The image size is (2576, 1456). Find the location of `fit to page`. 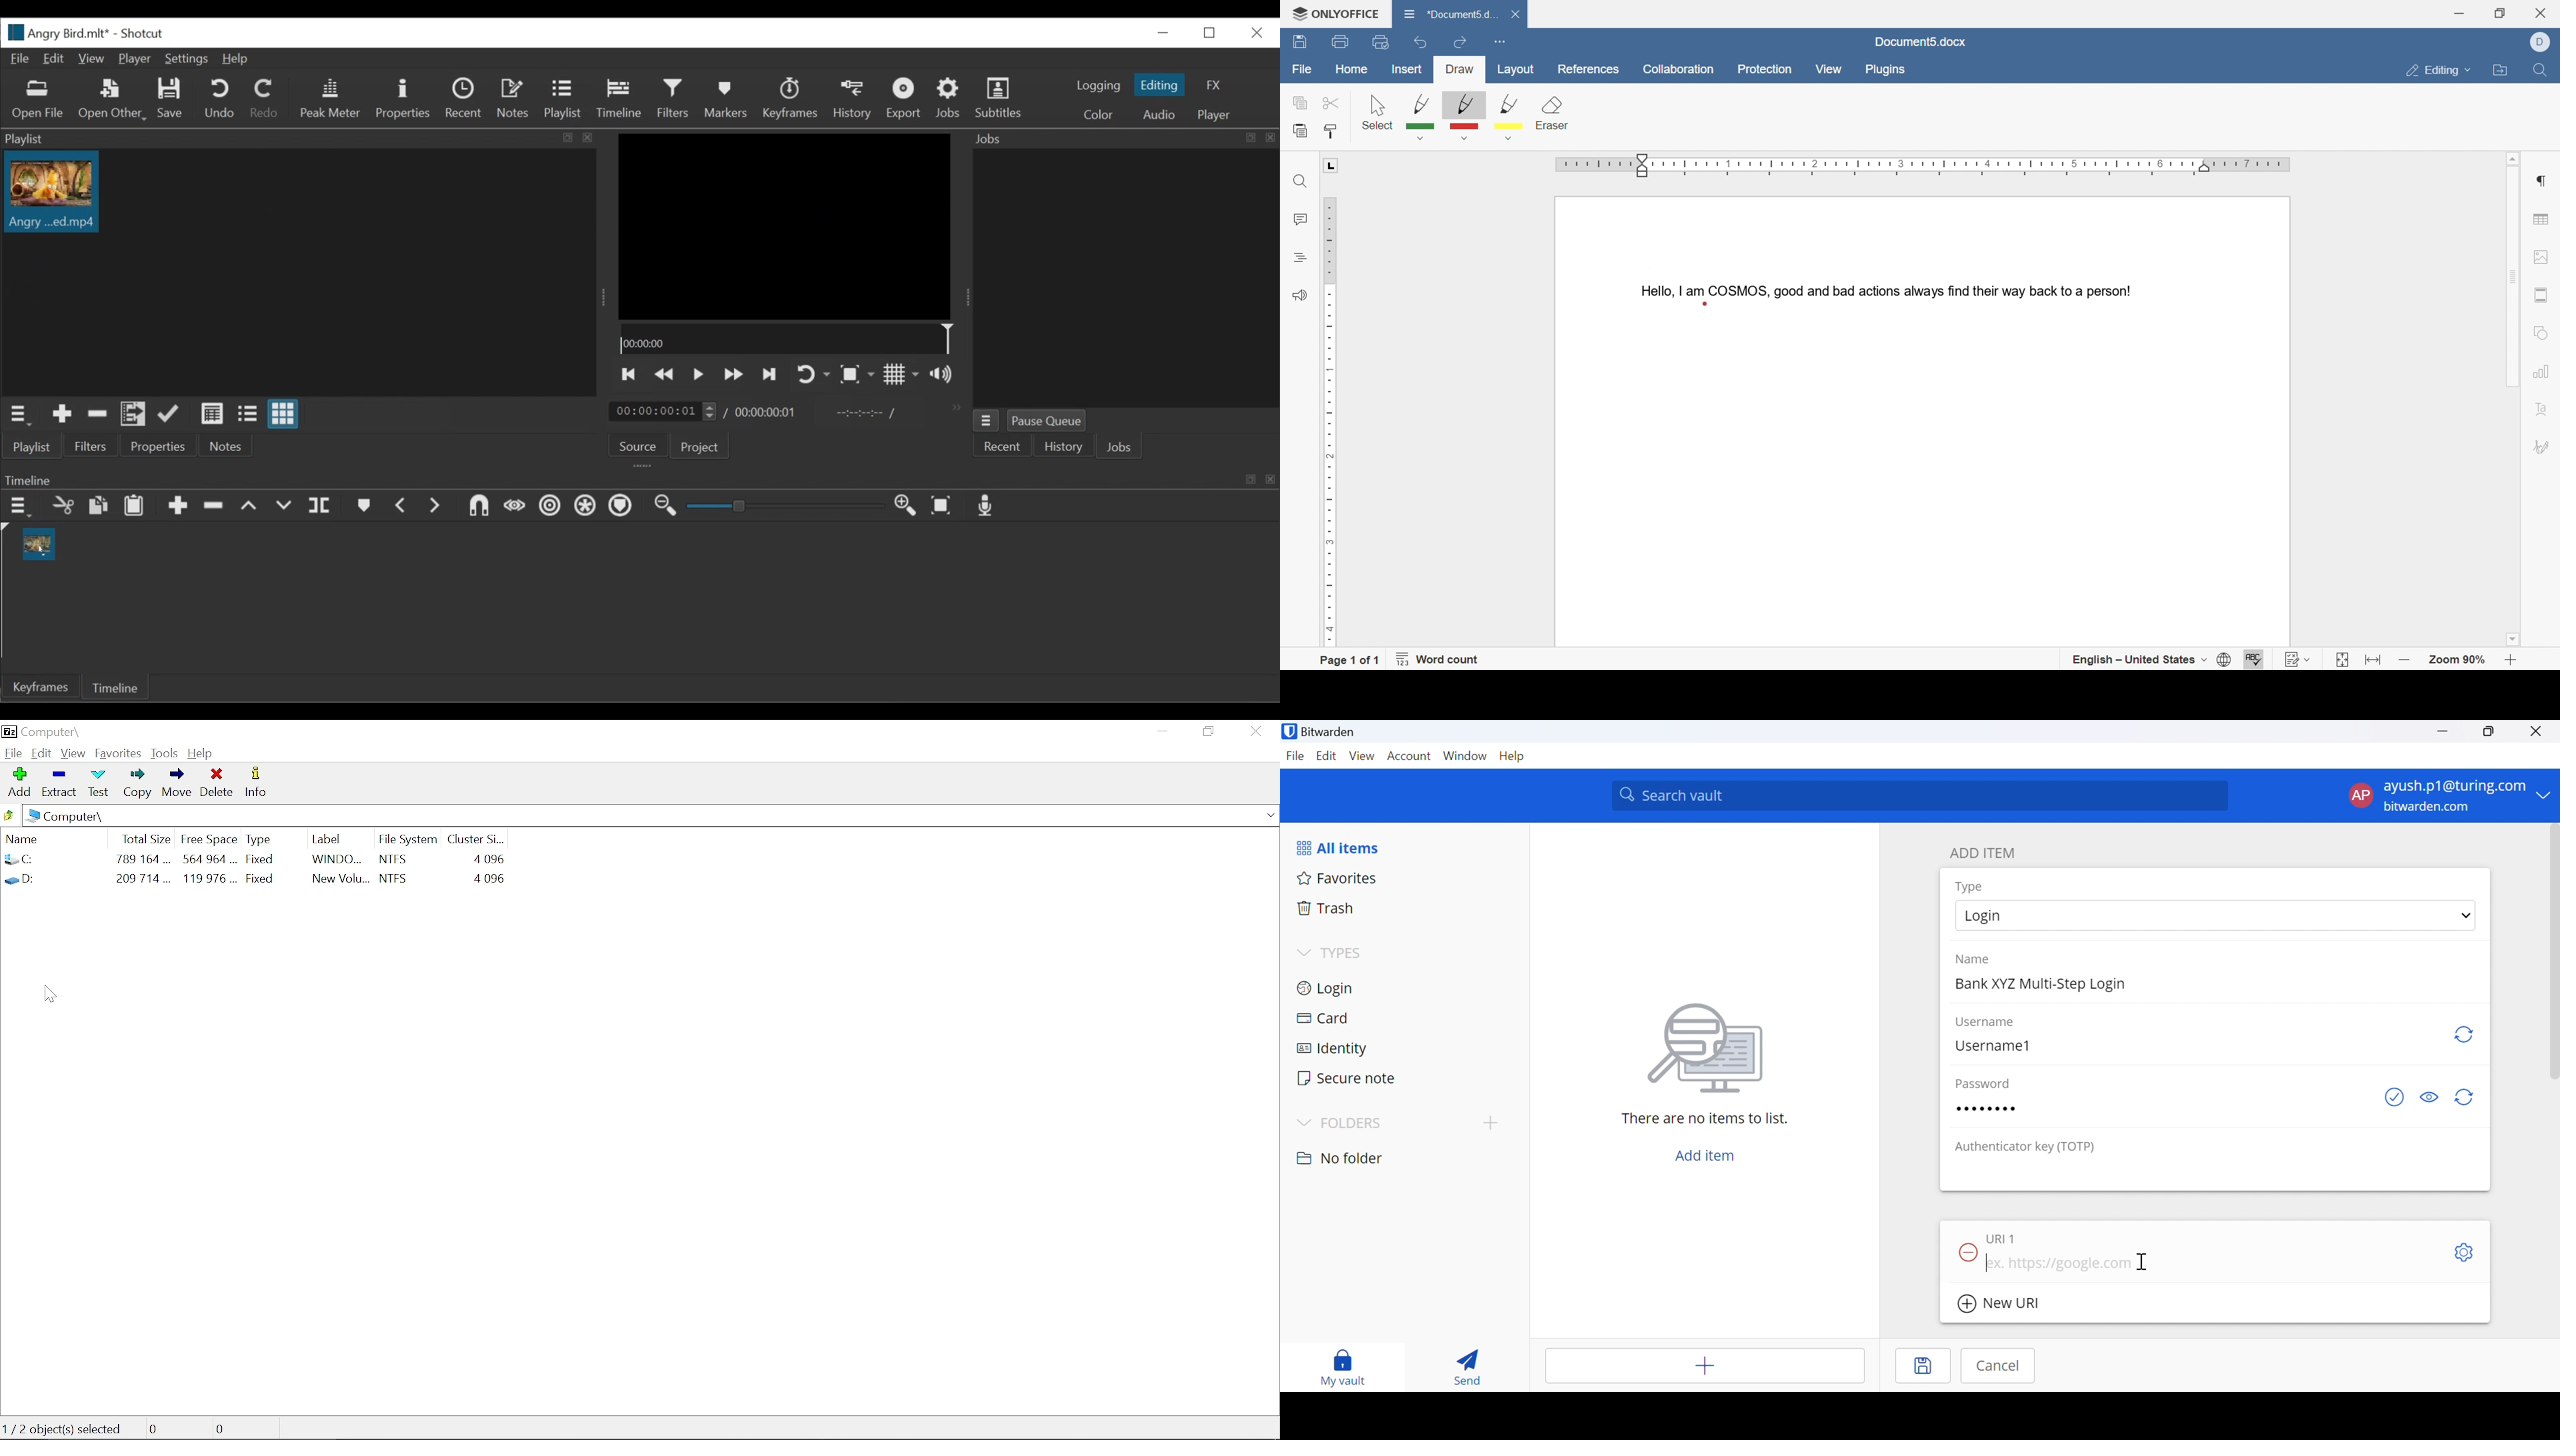

fit to page is located at coordinates (2339, 661).